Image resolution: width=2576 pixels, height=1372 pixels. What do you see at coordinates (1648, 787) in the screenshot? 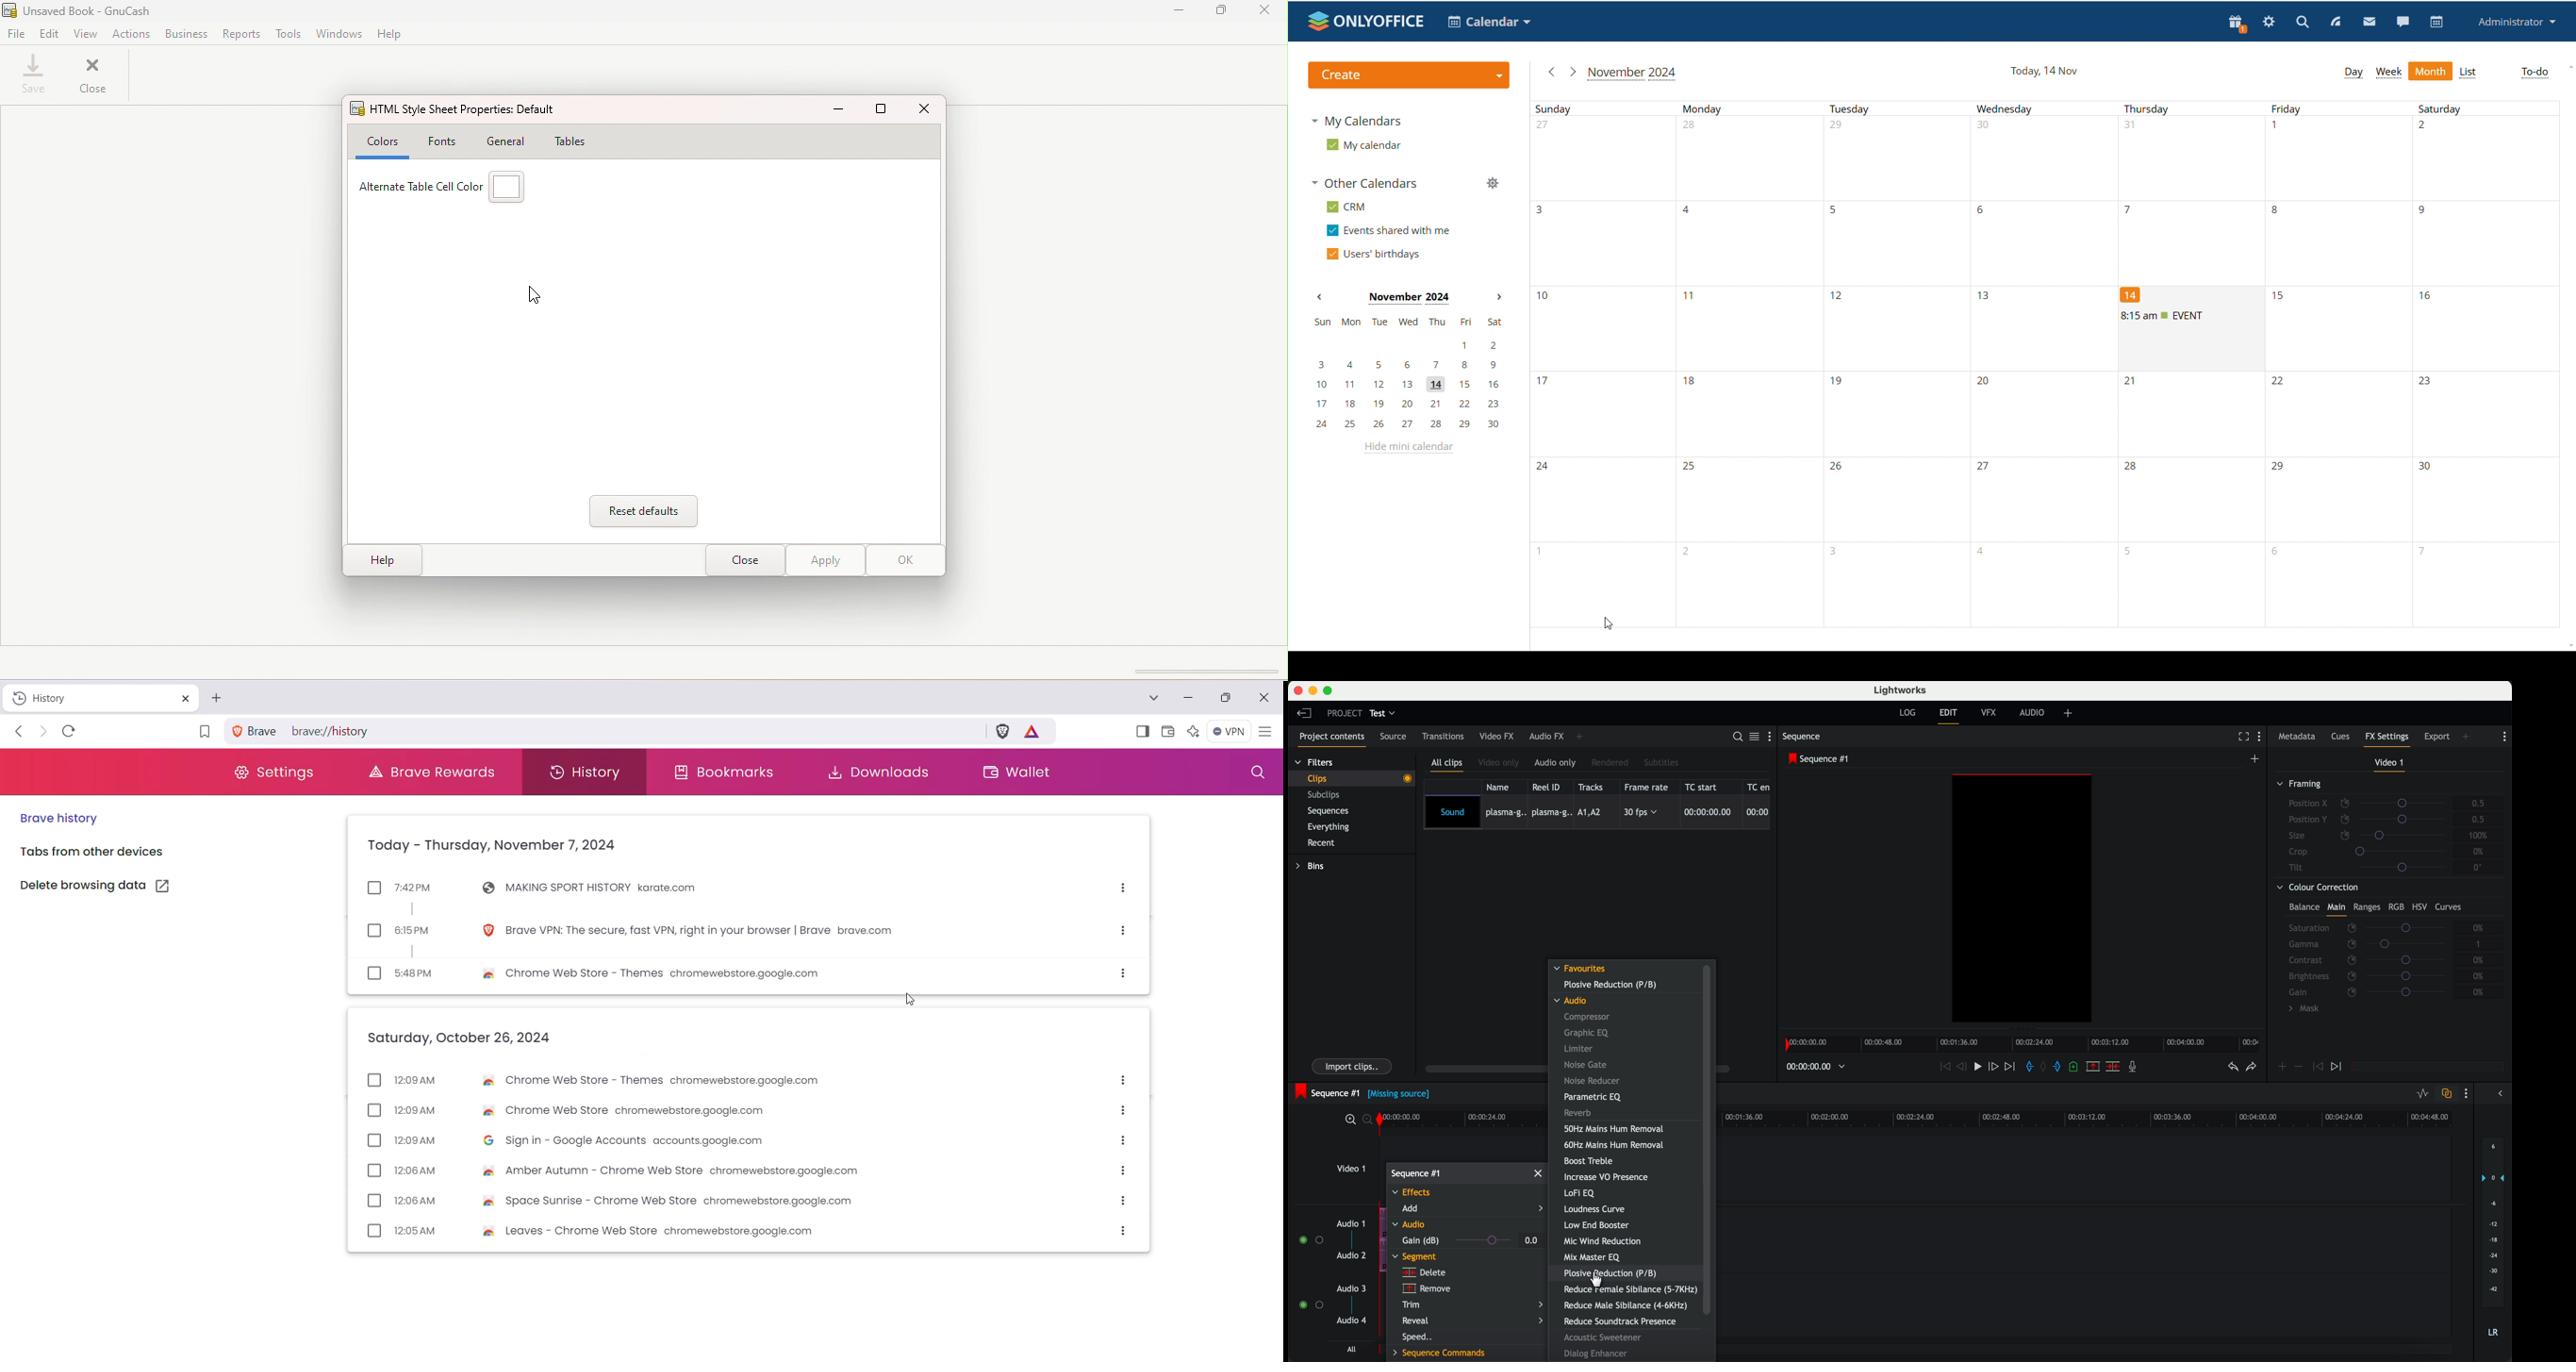
I see `frame rate` at bounding box center [1648, 787].